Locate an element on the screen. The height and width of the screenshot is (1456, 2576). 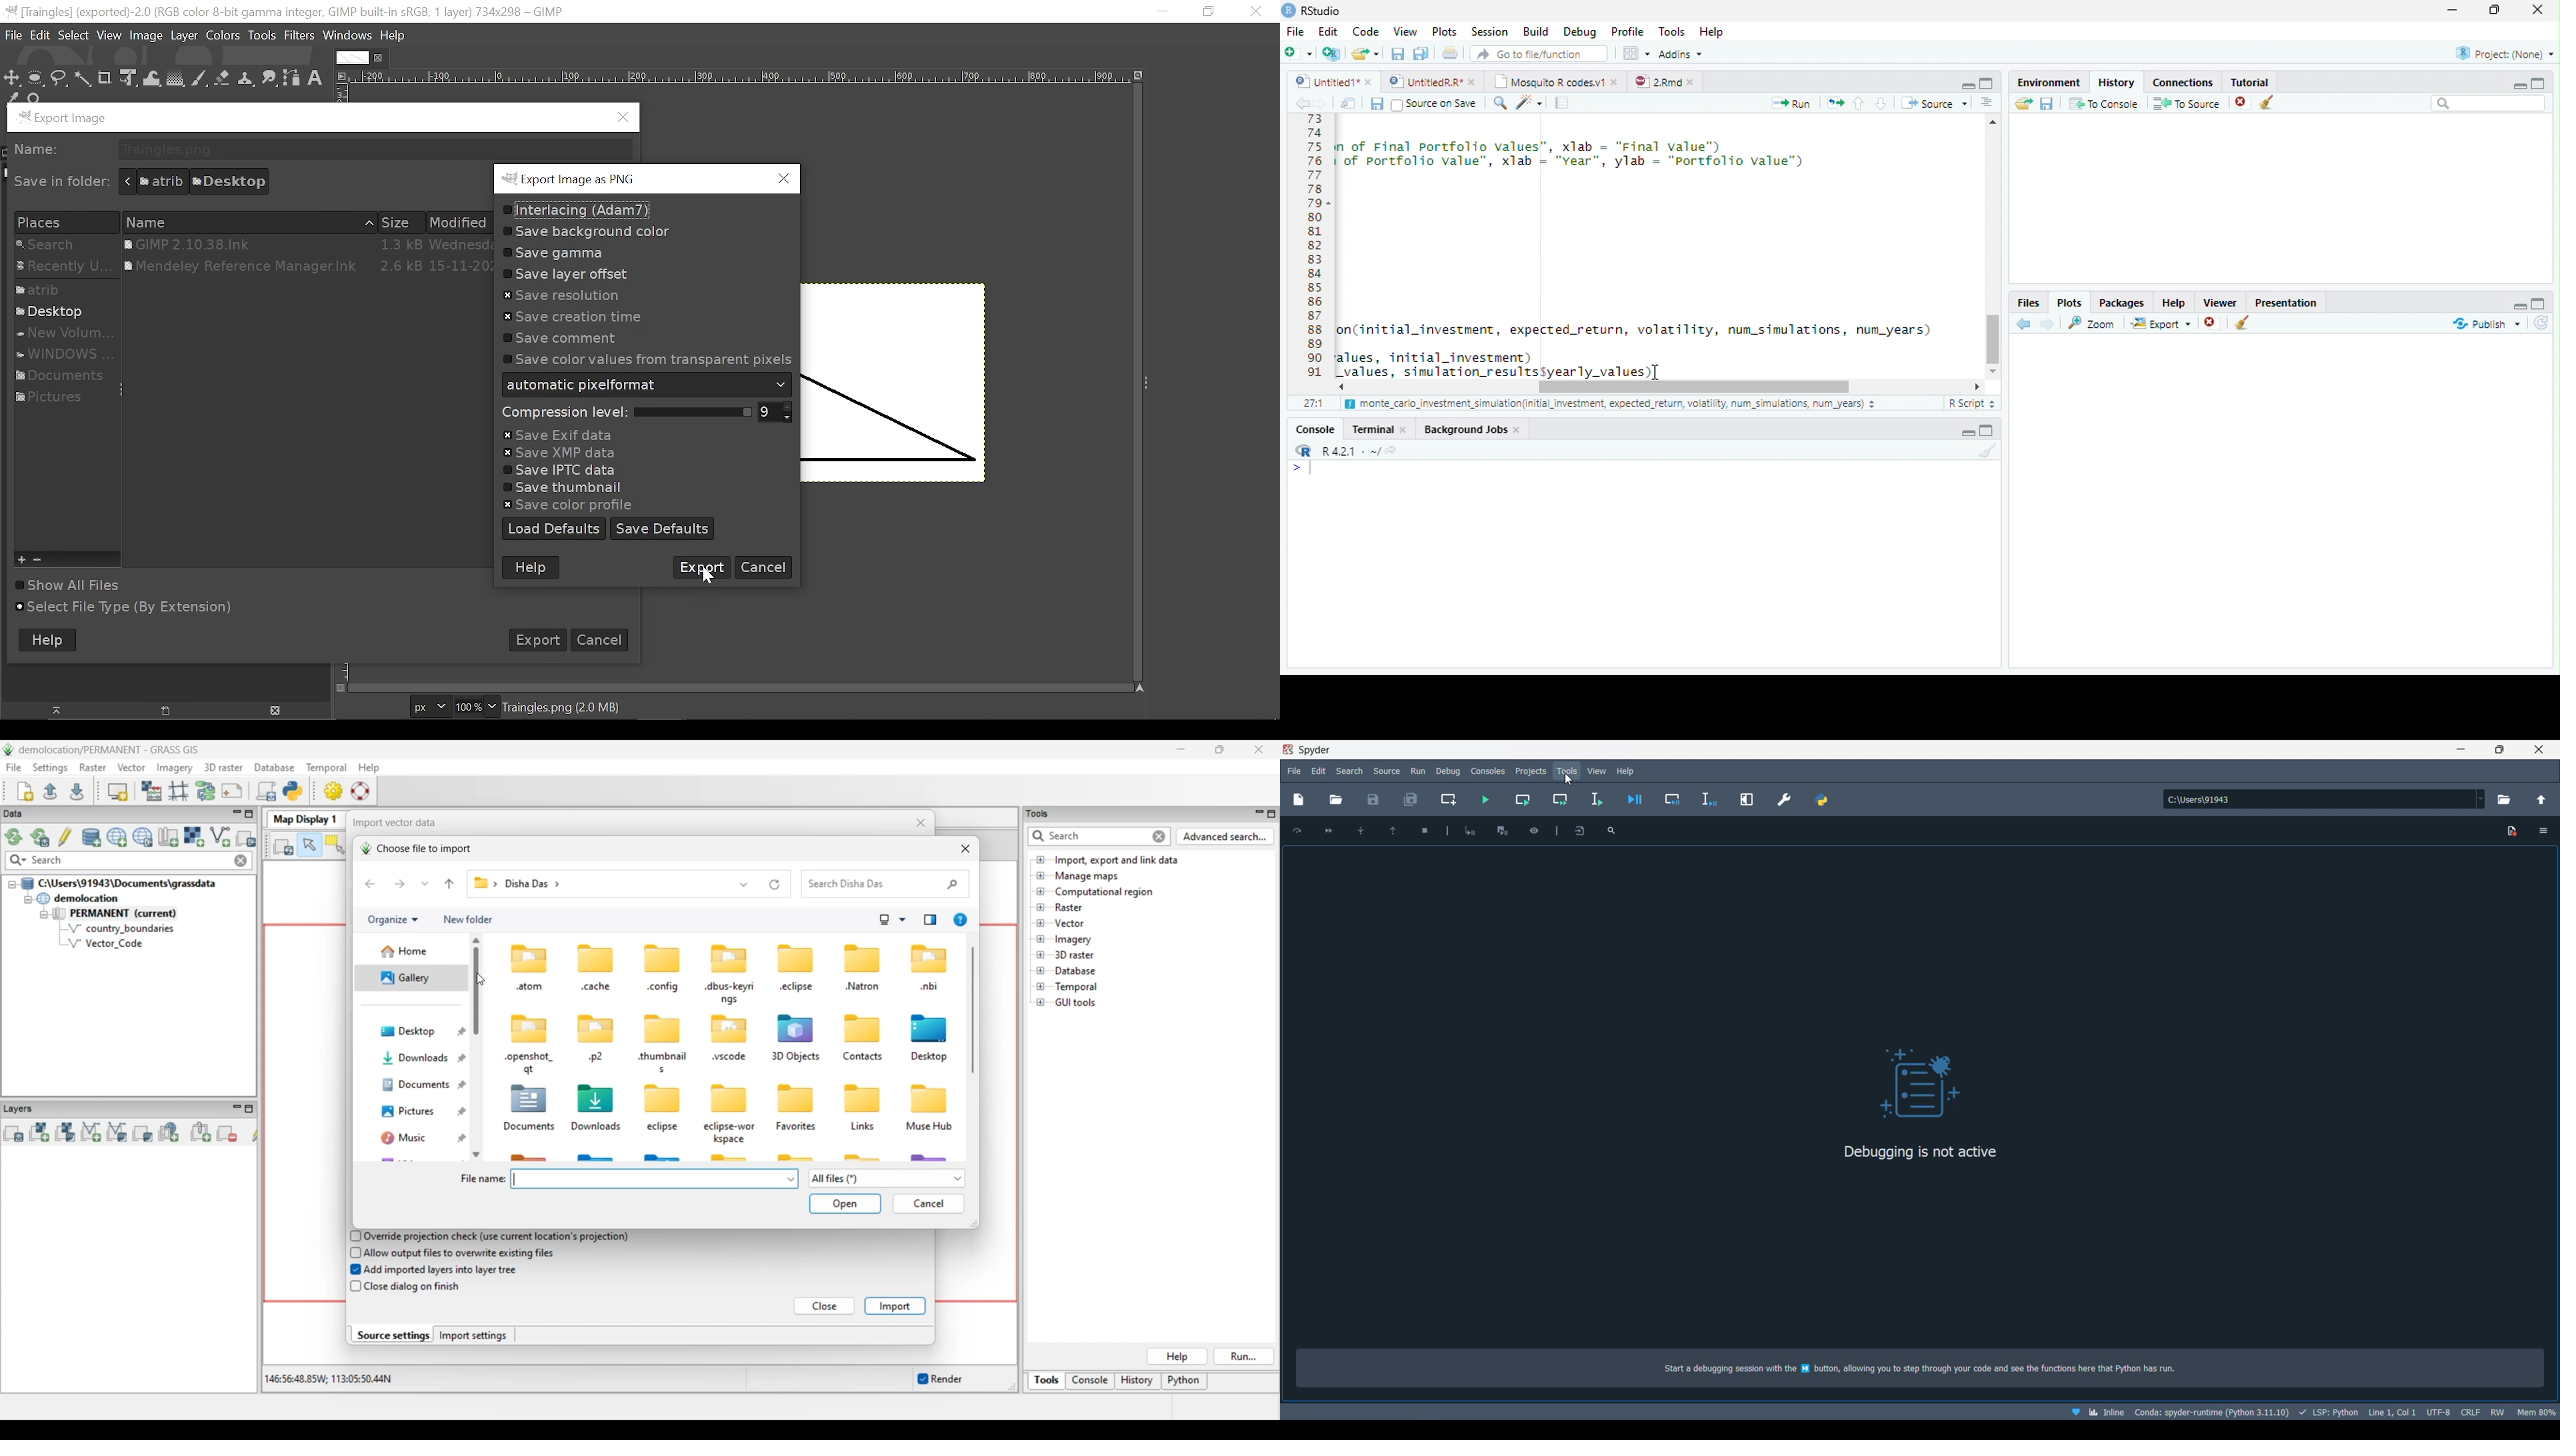
‘Connections is located at coordinates (2180, 81).